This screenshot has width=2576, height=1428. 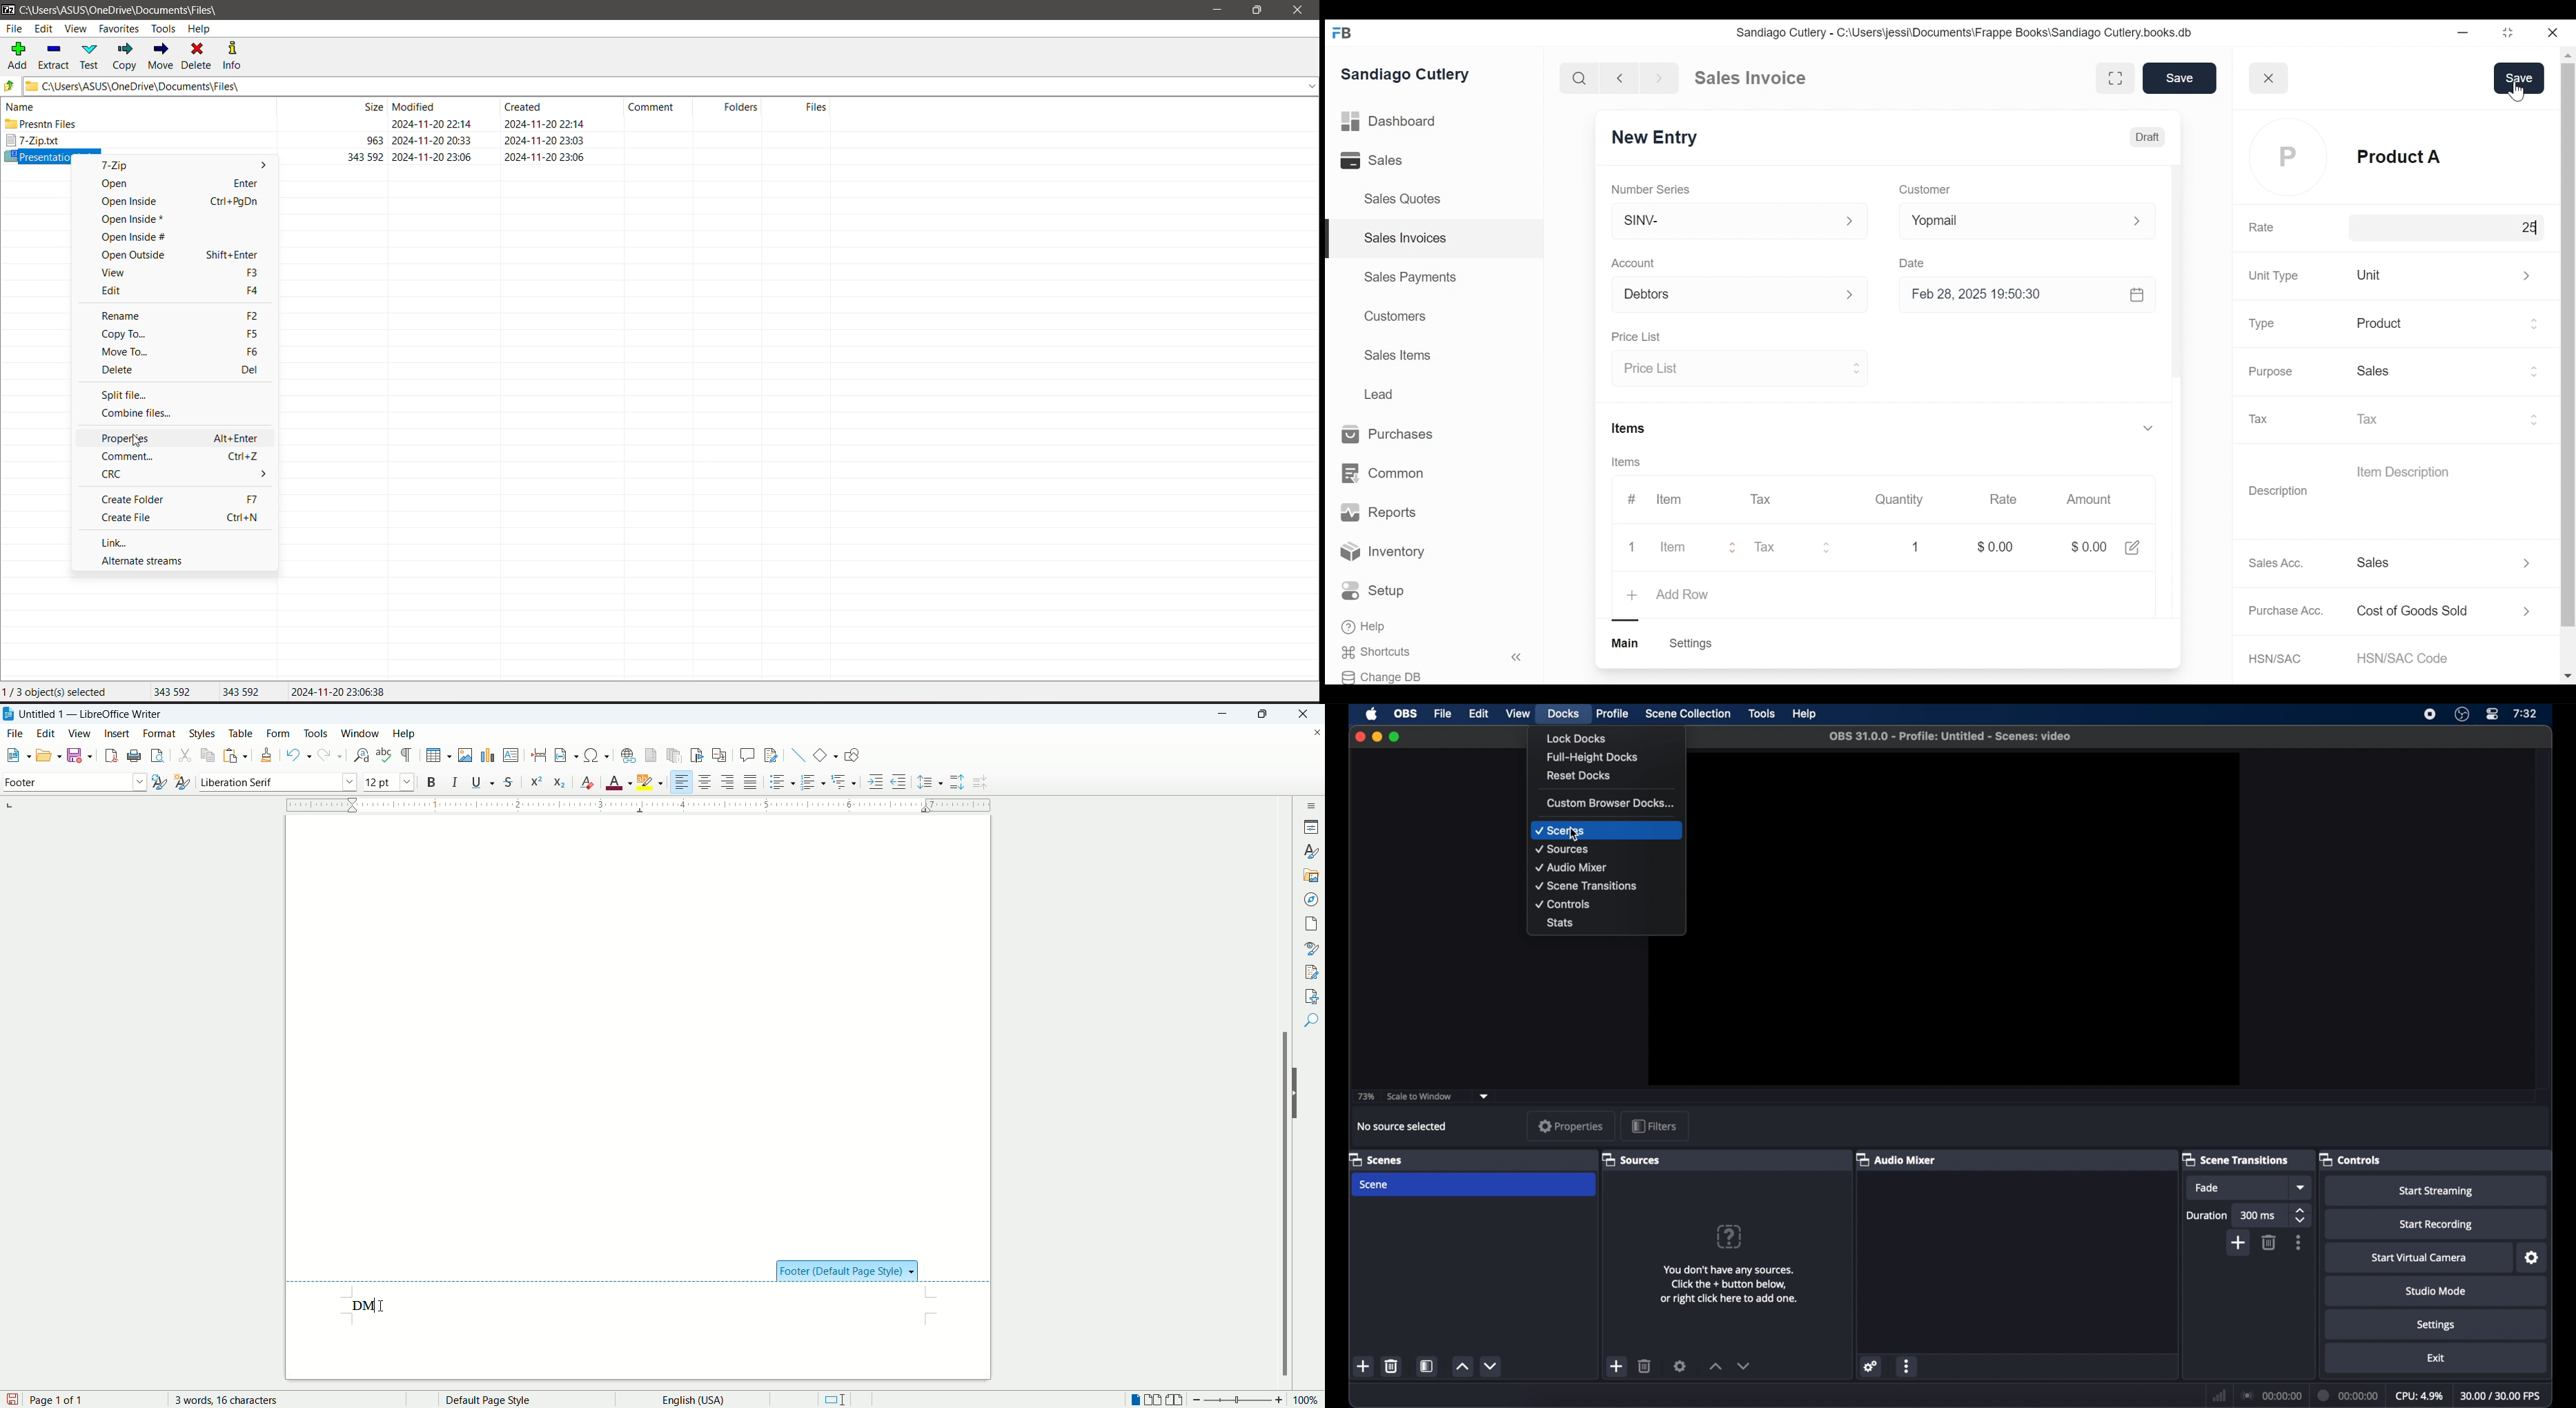 I want to click on 00:00:00, so click(x=2349, y=1394).